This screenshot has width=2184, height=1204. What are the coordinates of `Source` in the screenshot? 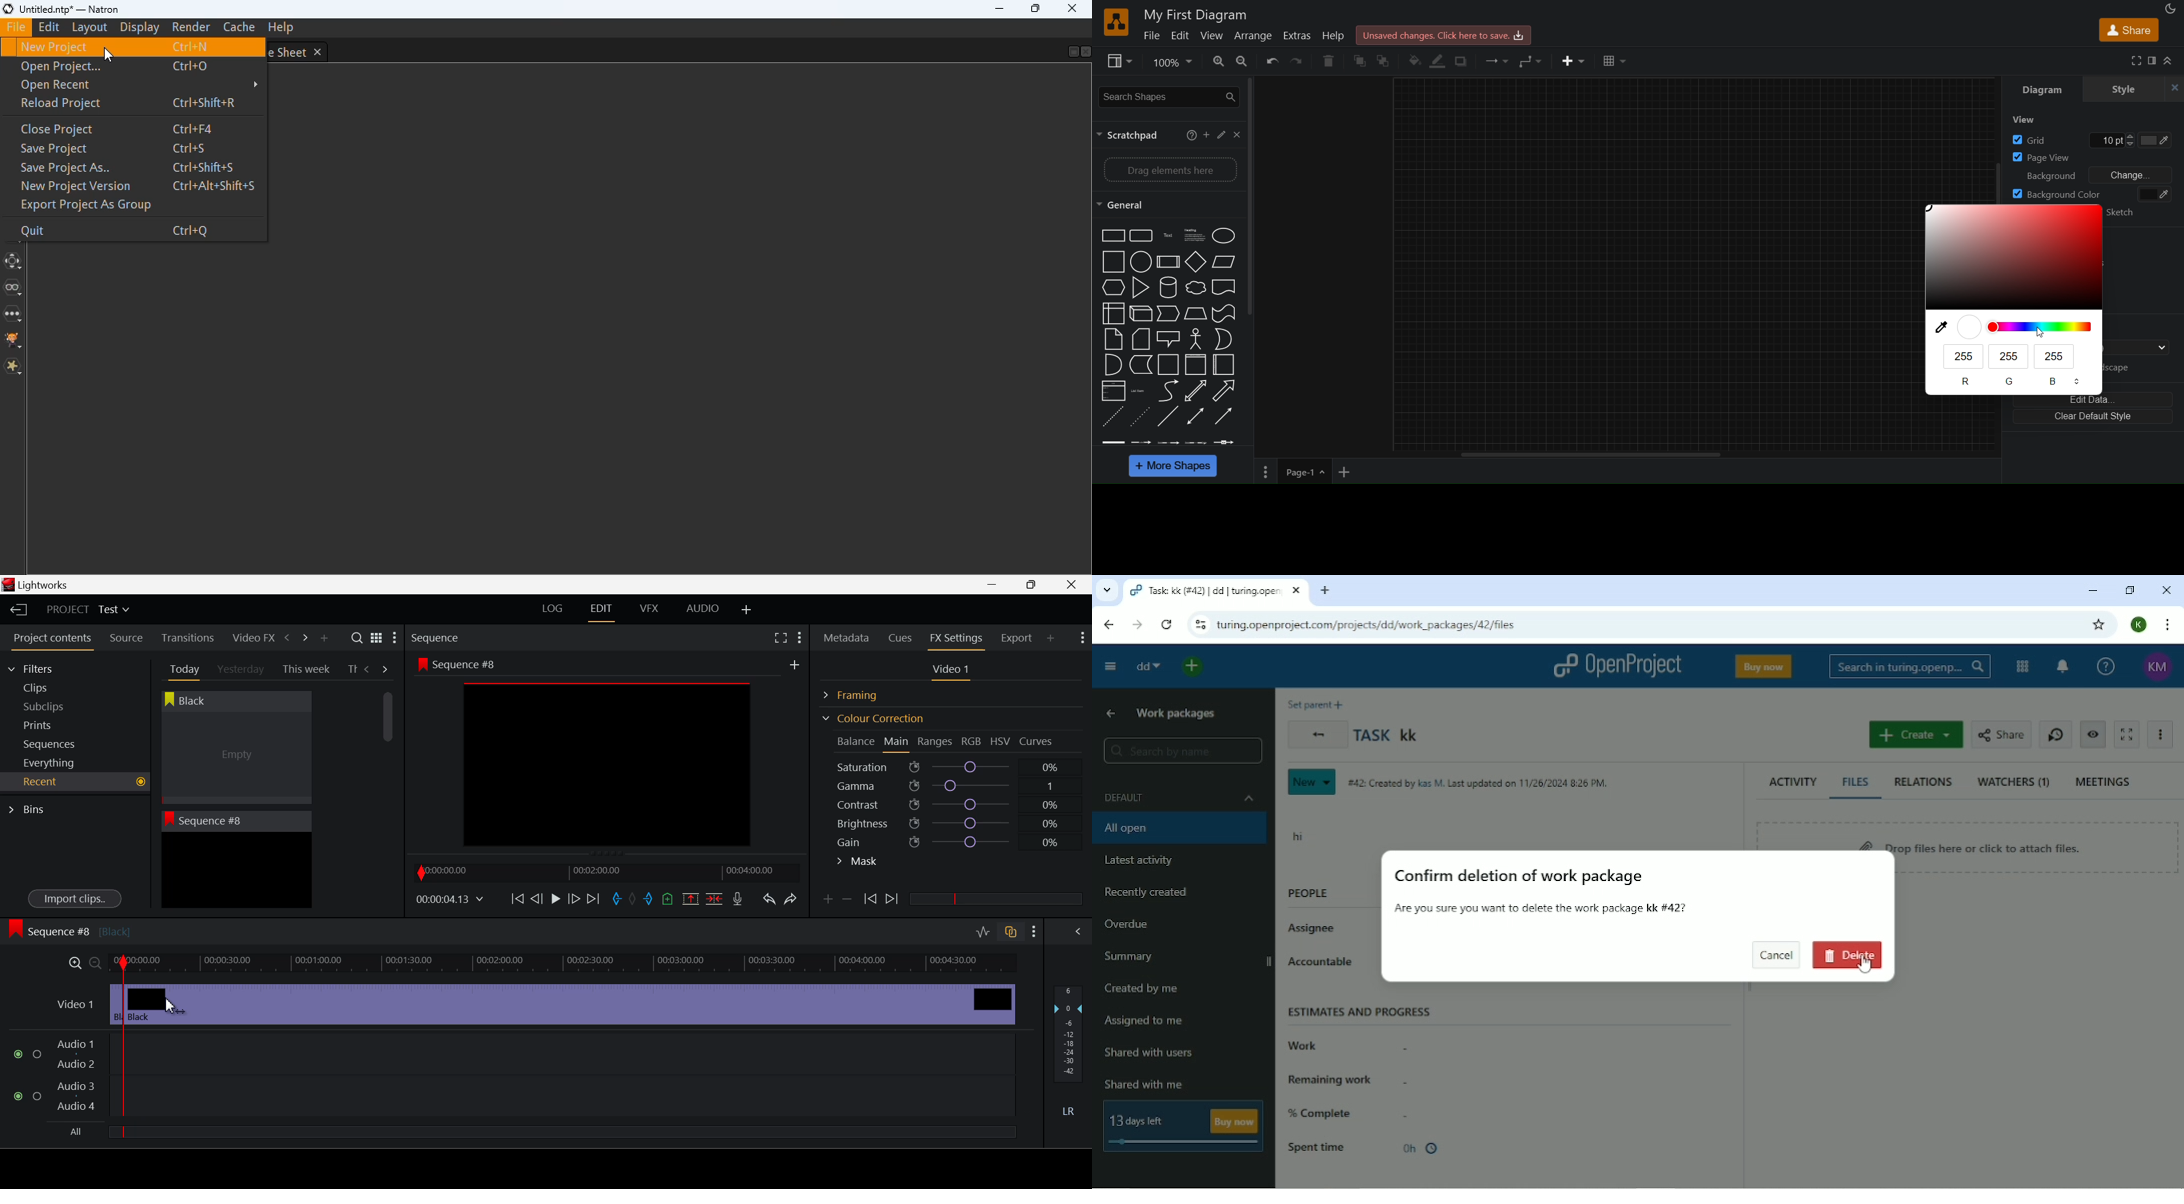 It's located at (126, 638).